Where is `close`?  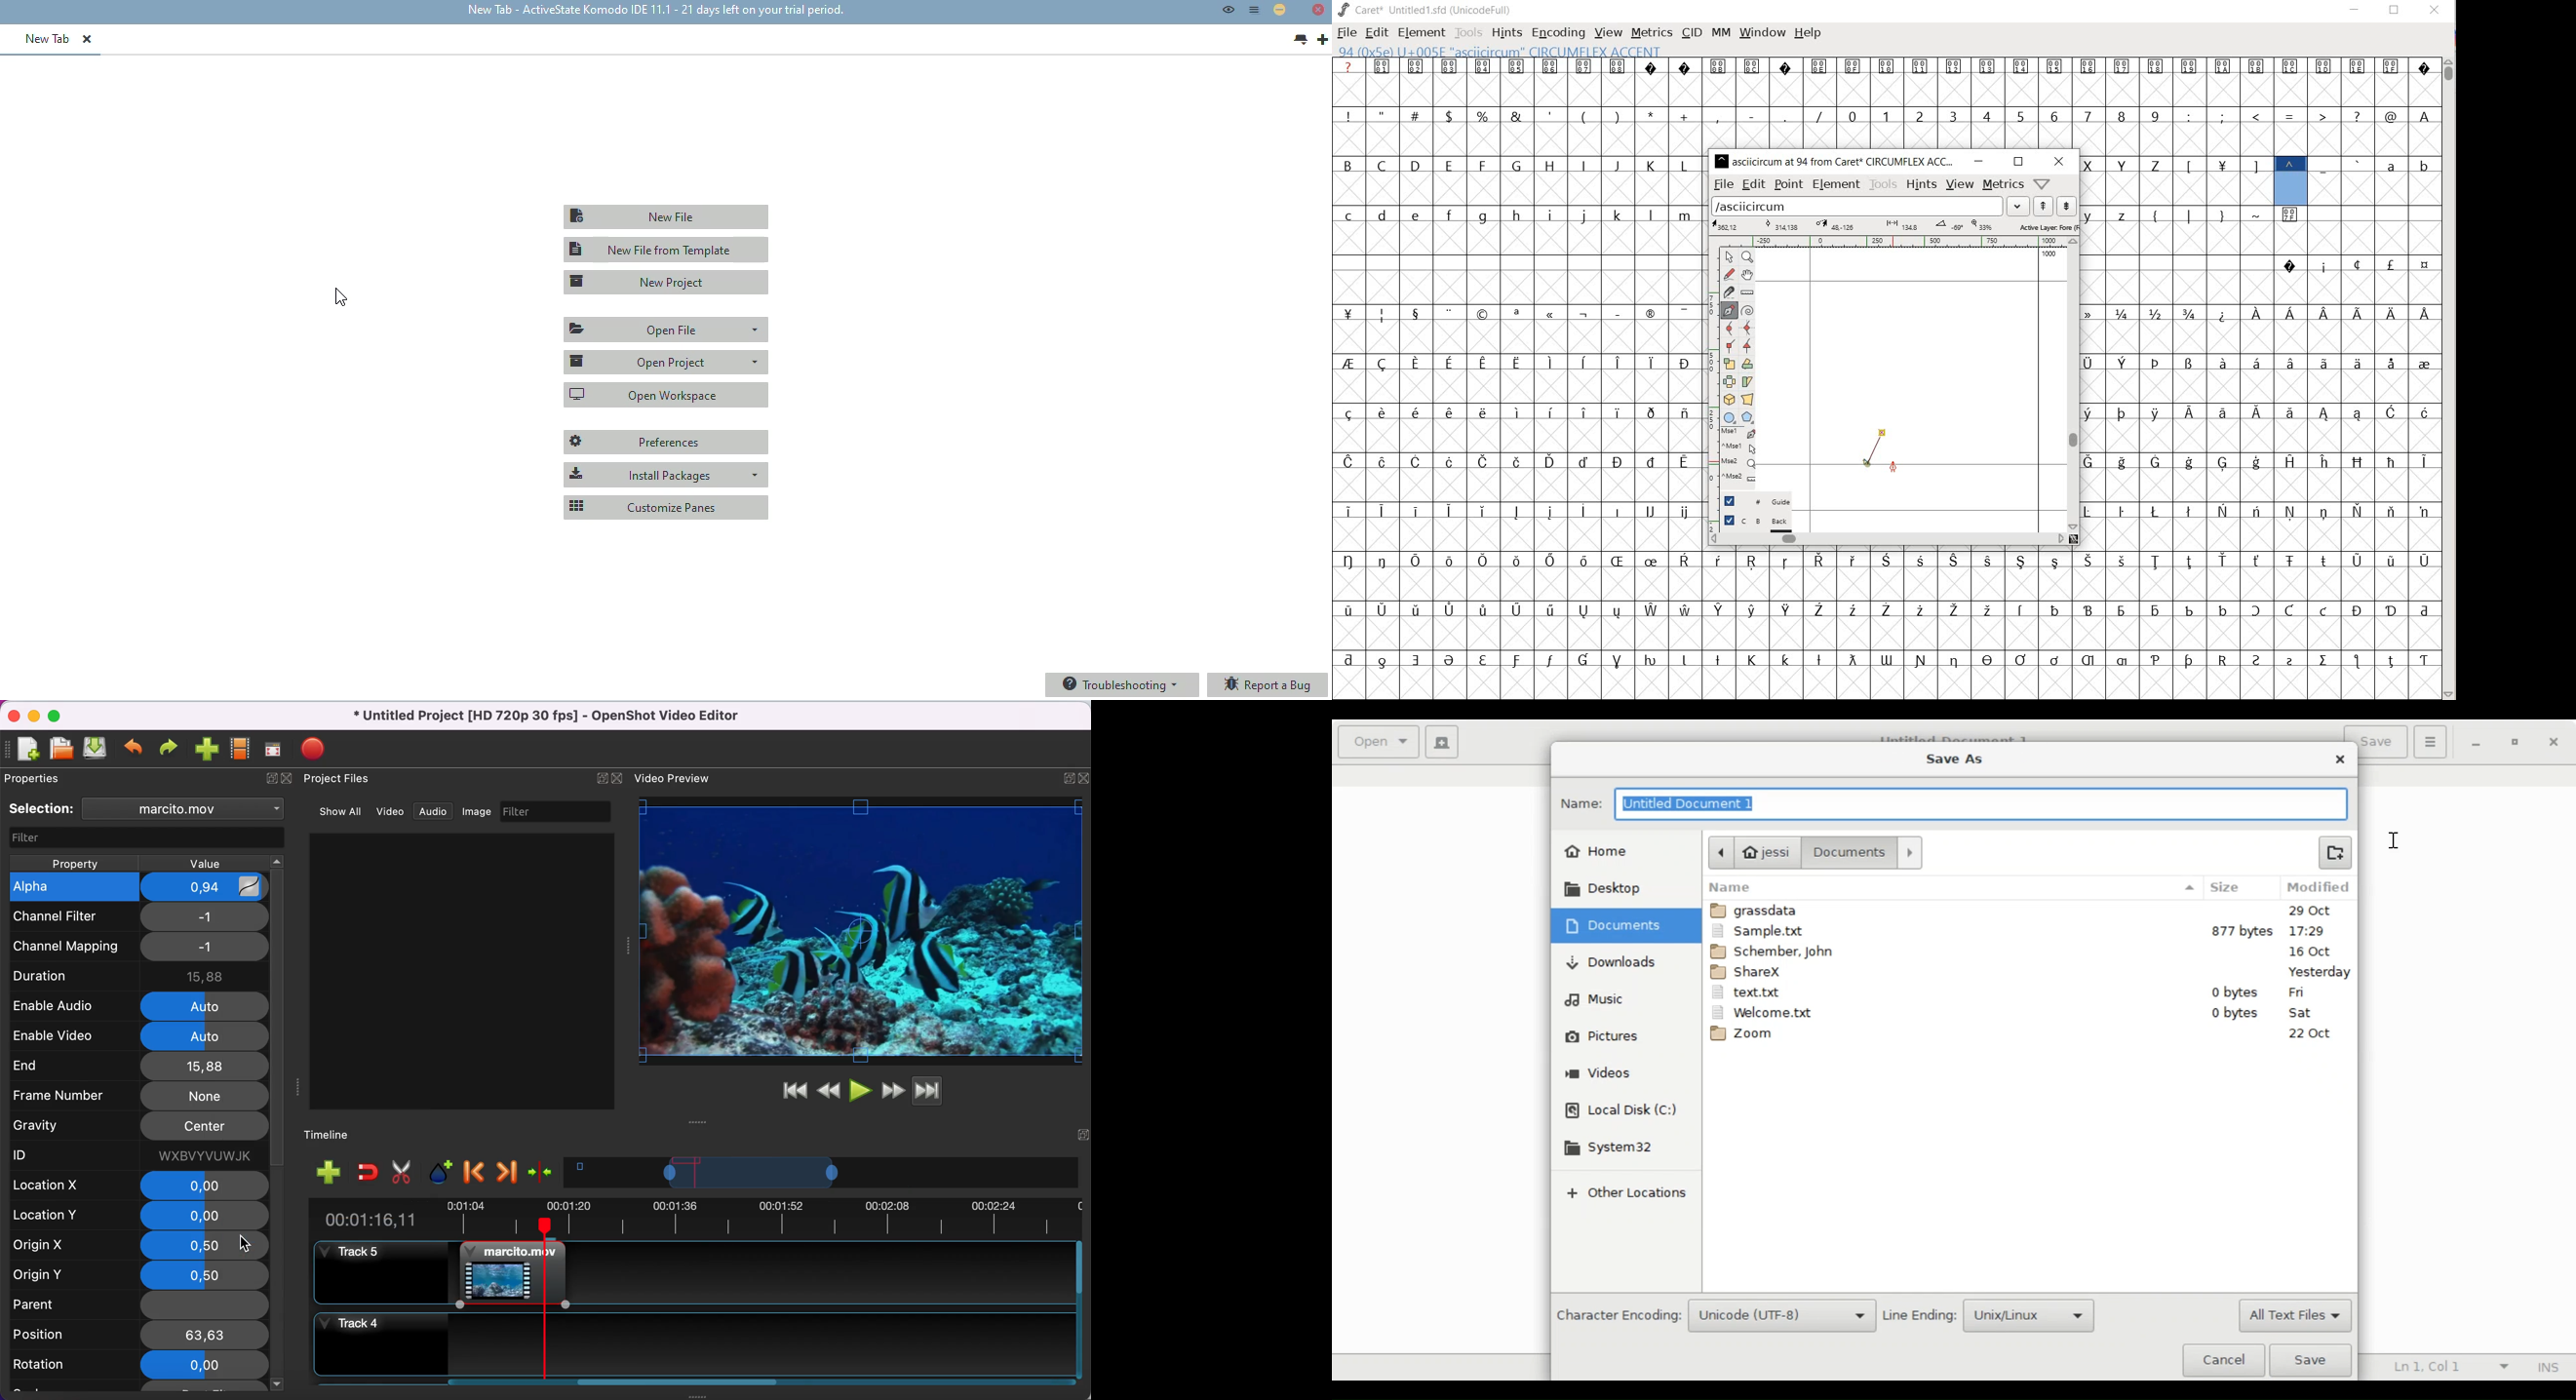
close is located at coordinates (11, 714).